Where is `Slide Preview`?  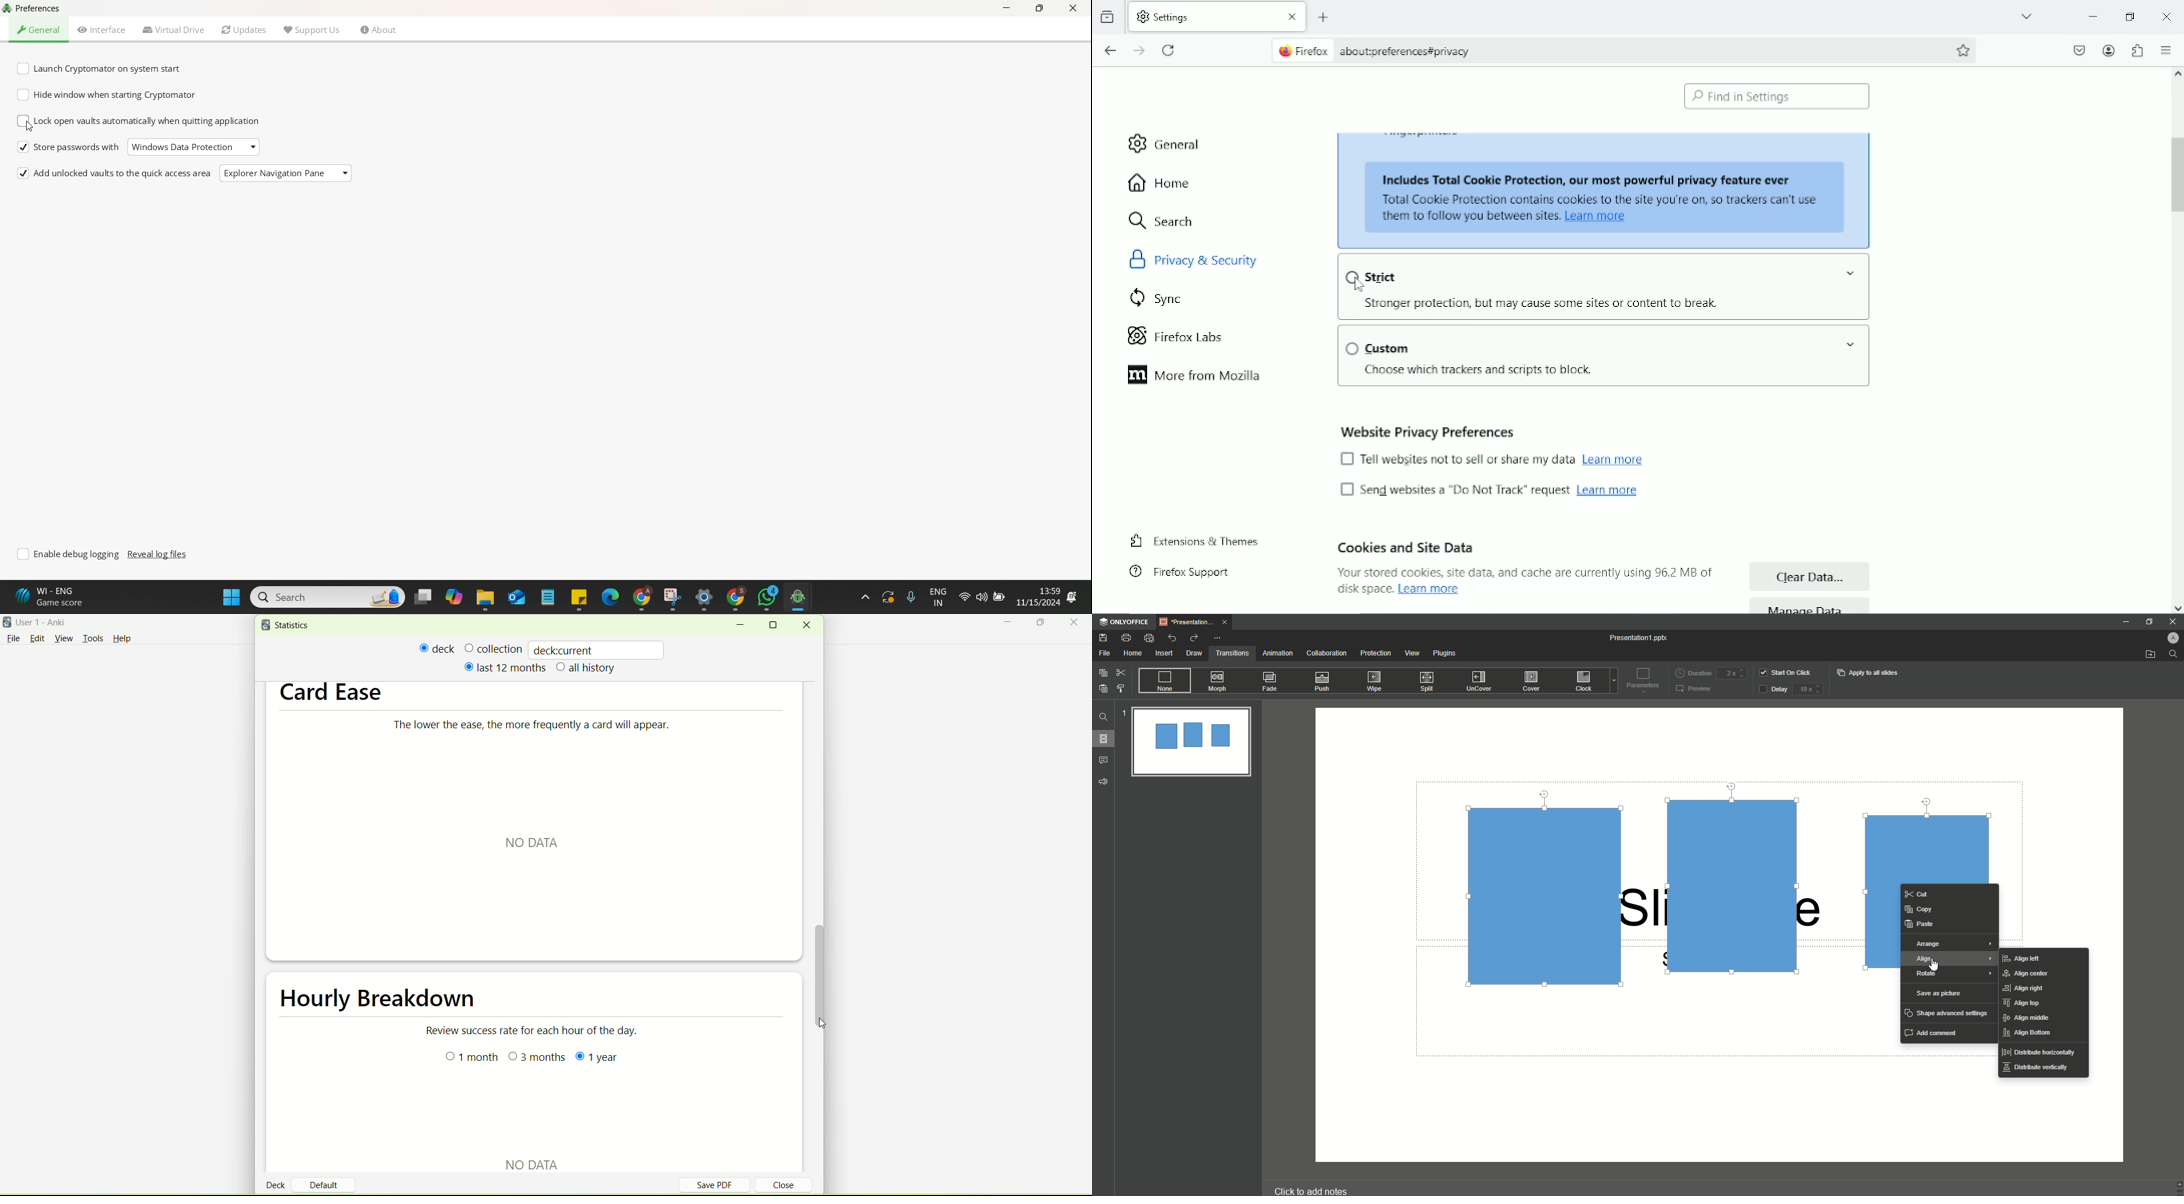 Slide Preview is located at coordinates (1191, 743).